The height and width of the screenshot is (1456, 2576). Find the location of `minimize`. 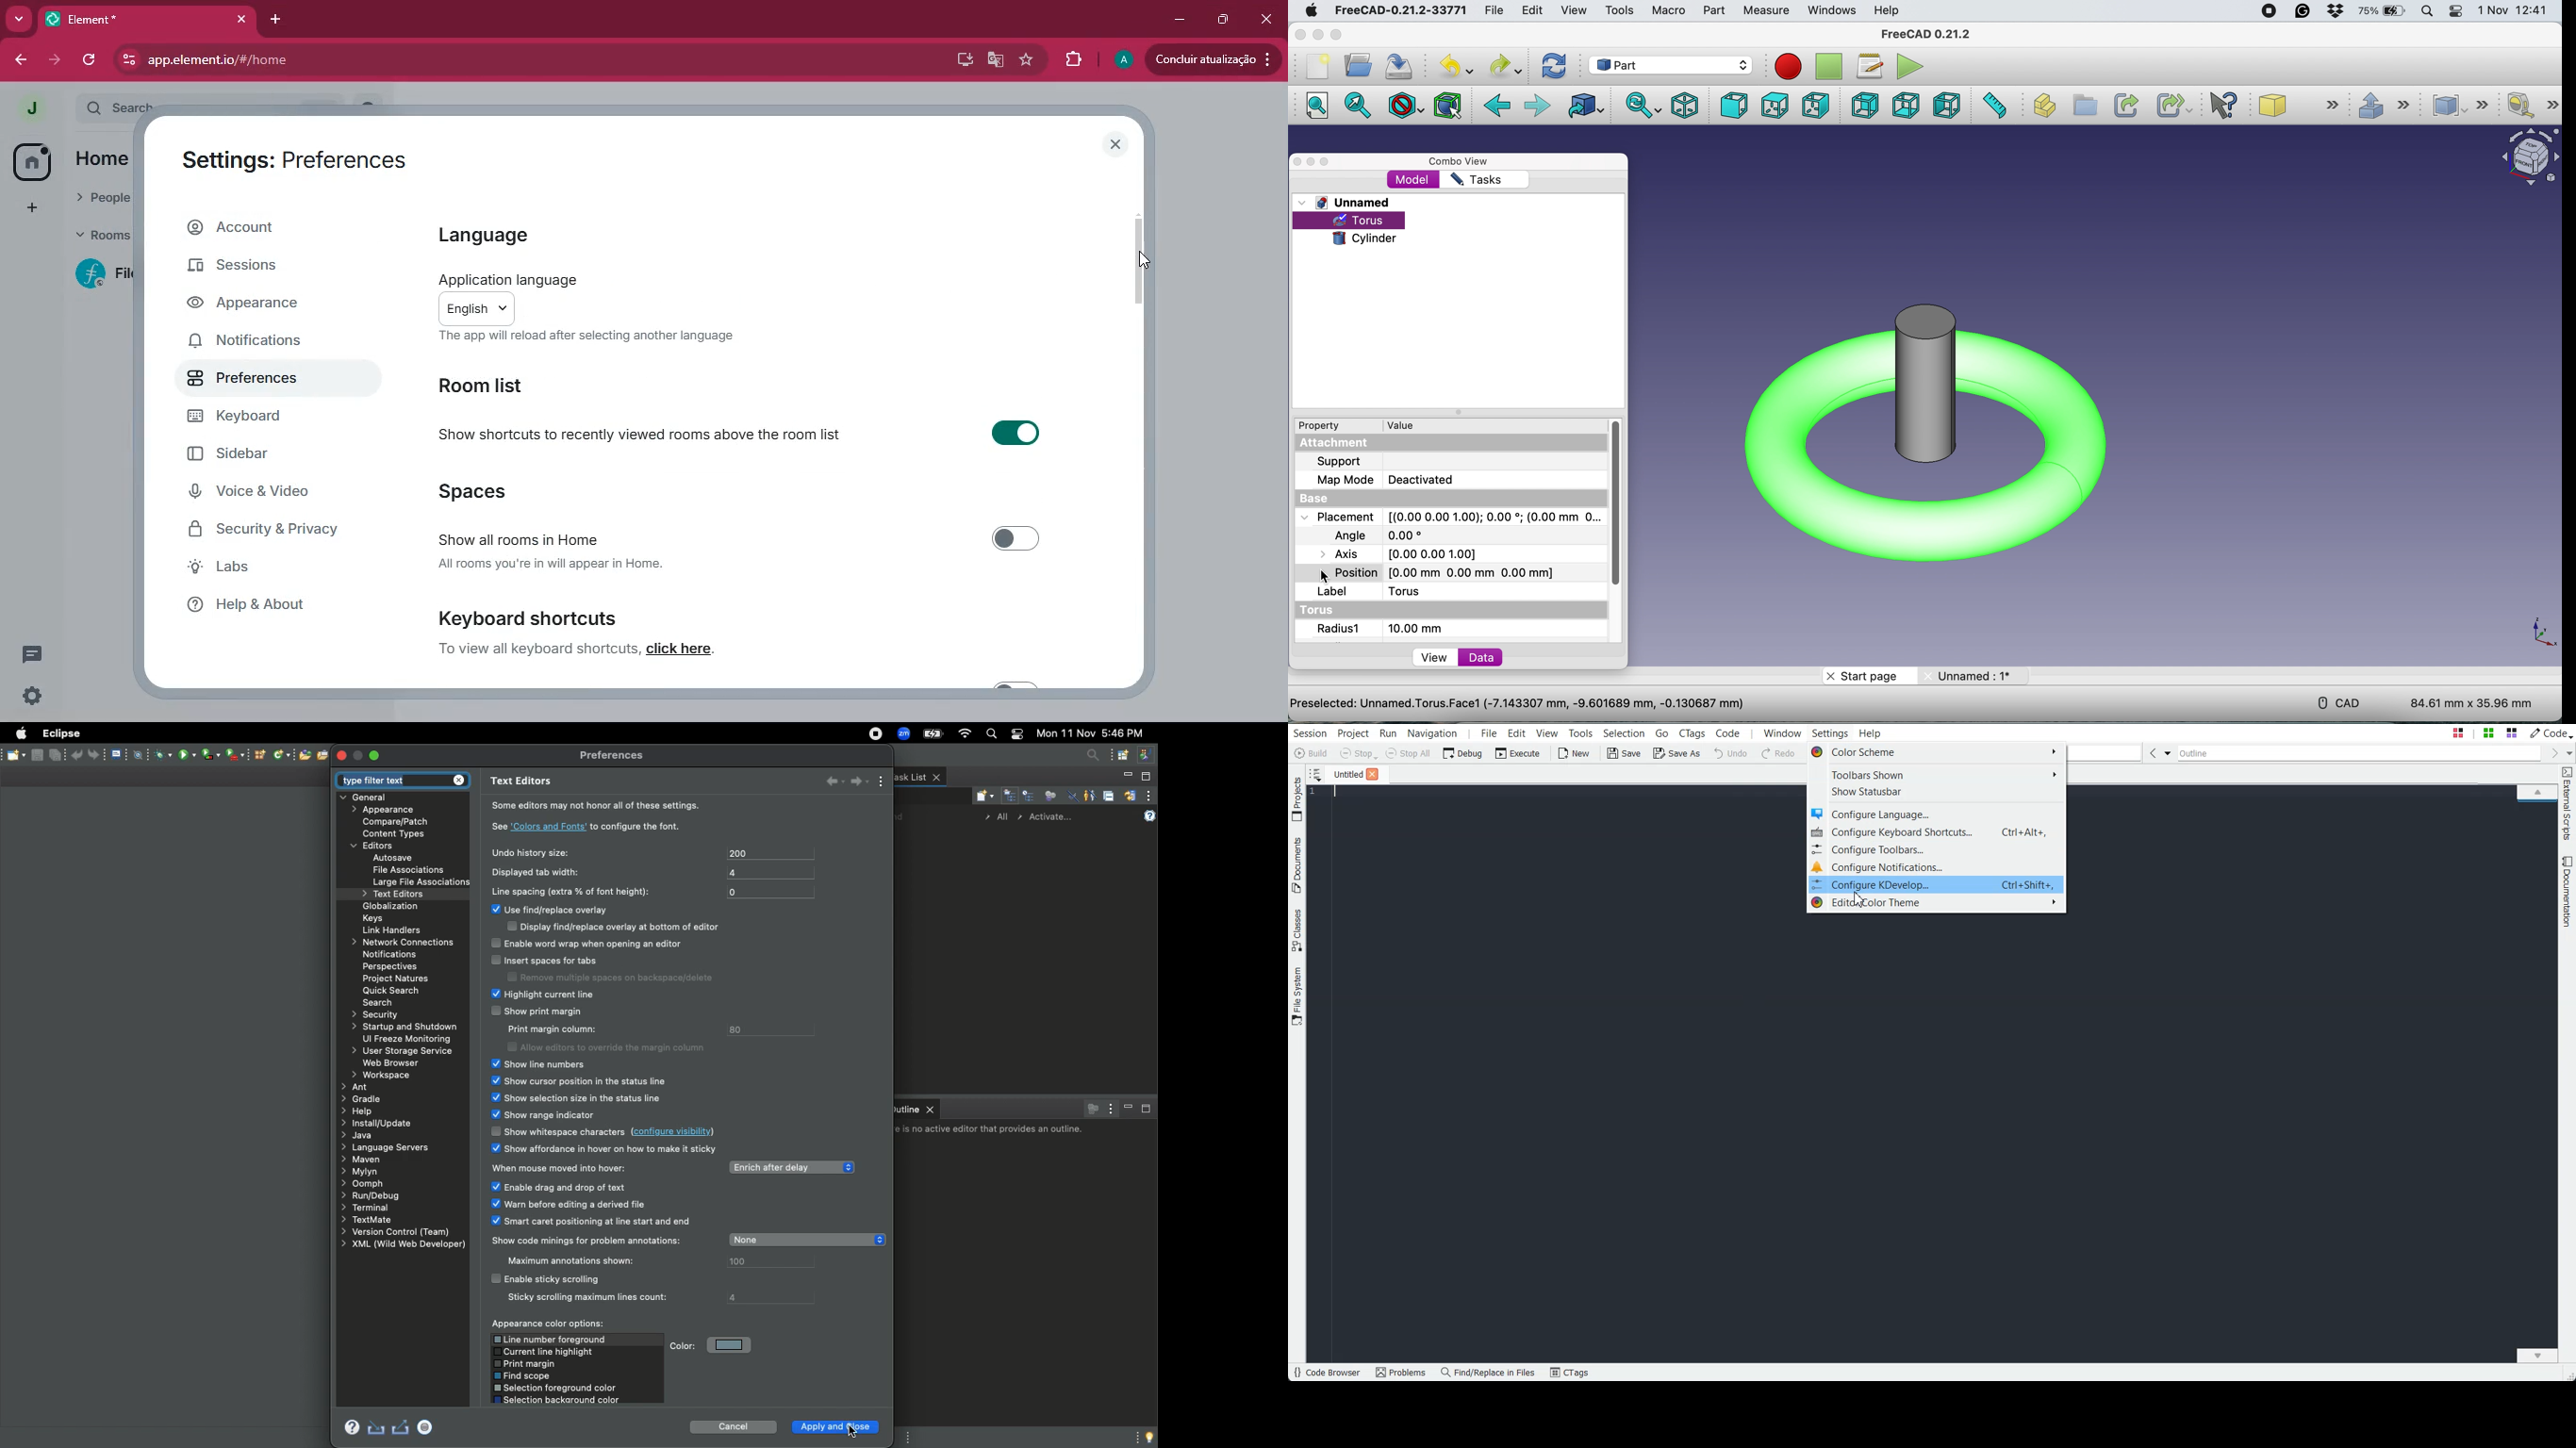

minimize is located at coordinates (1173, 18).